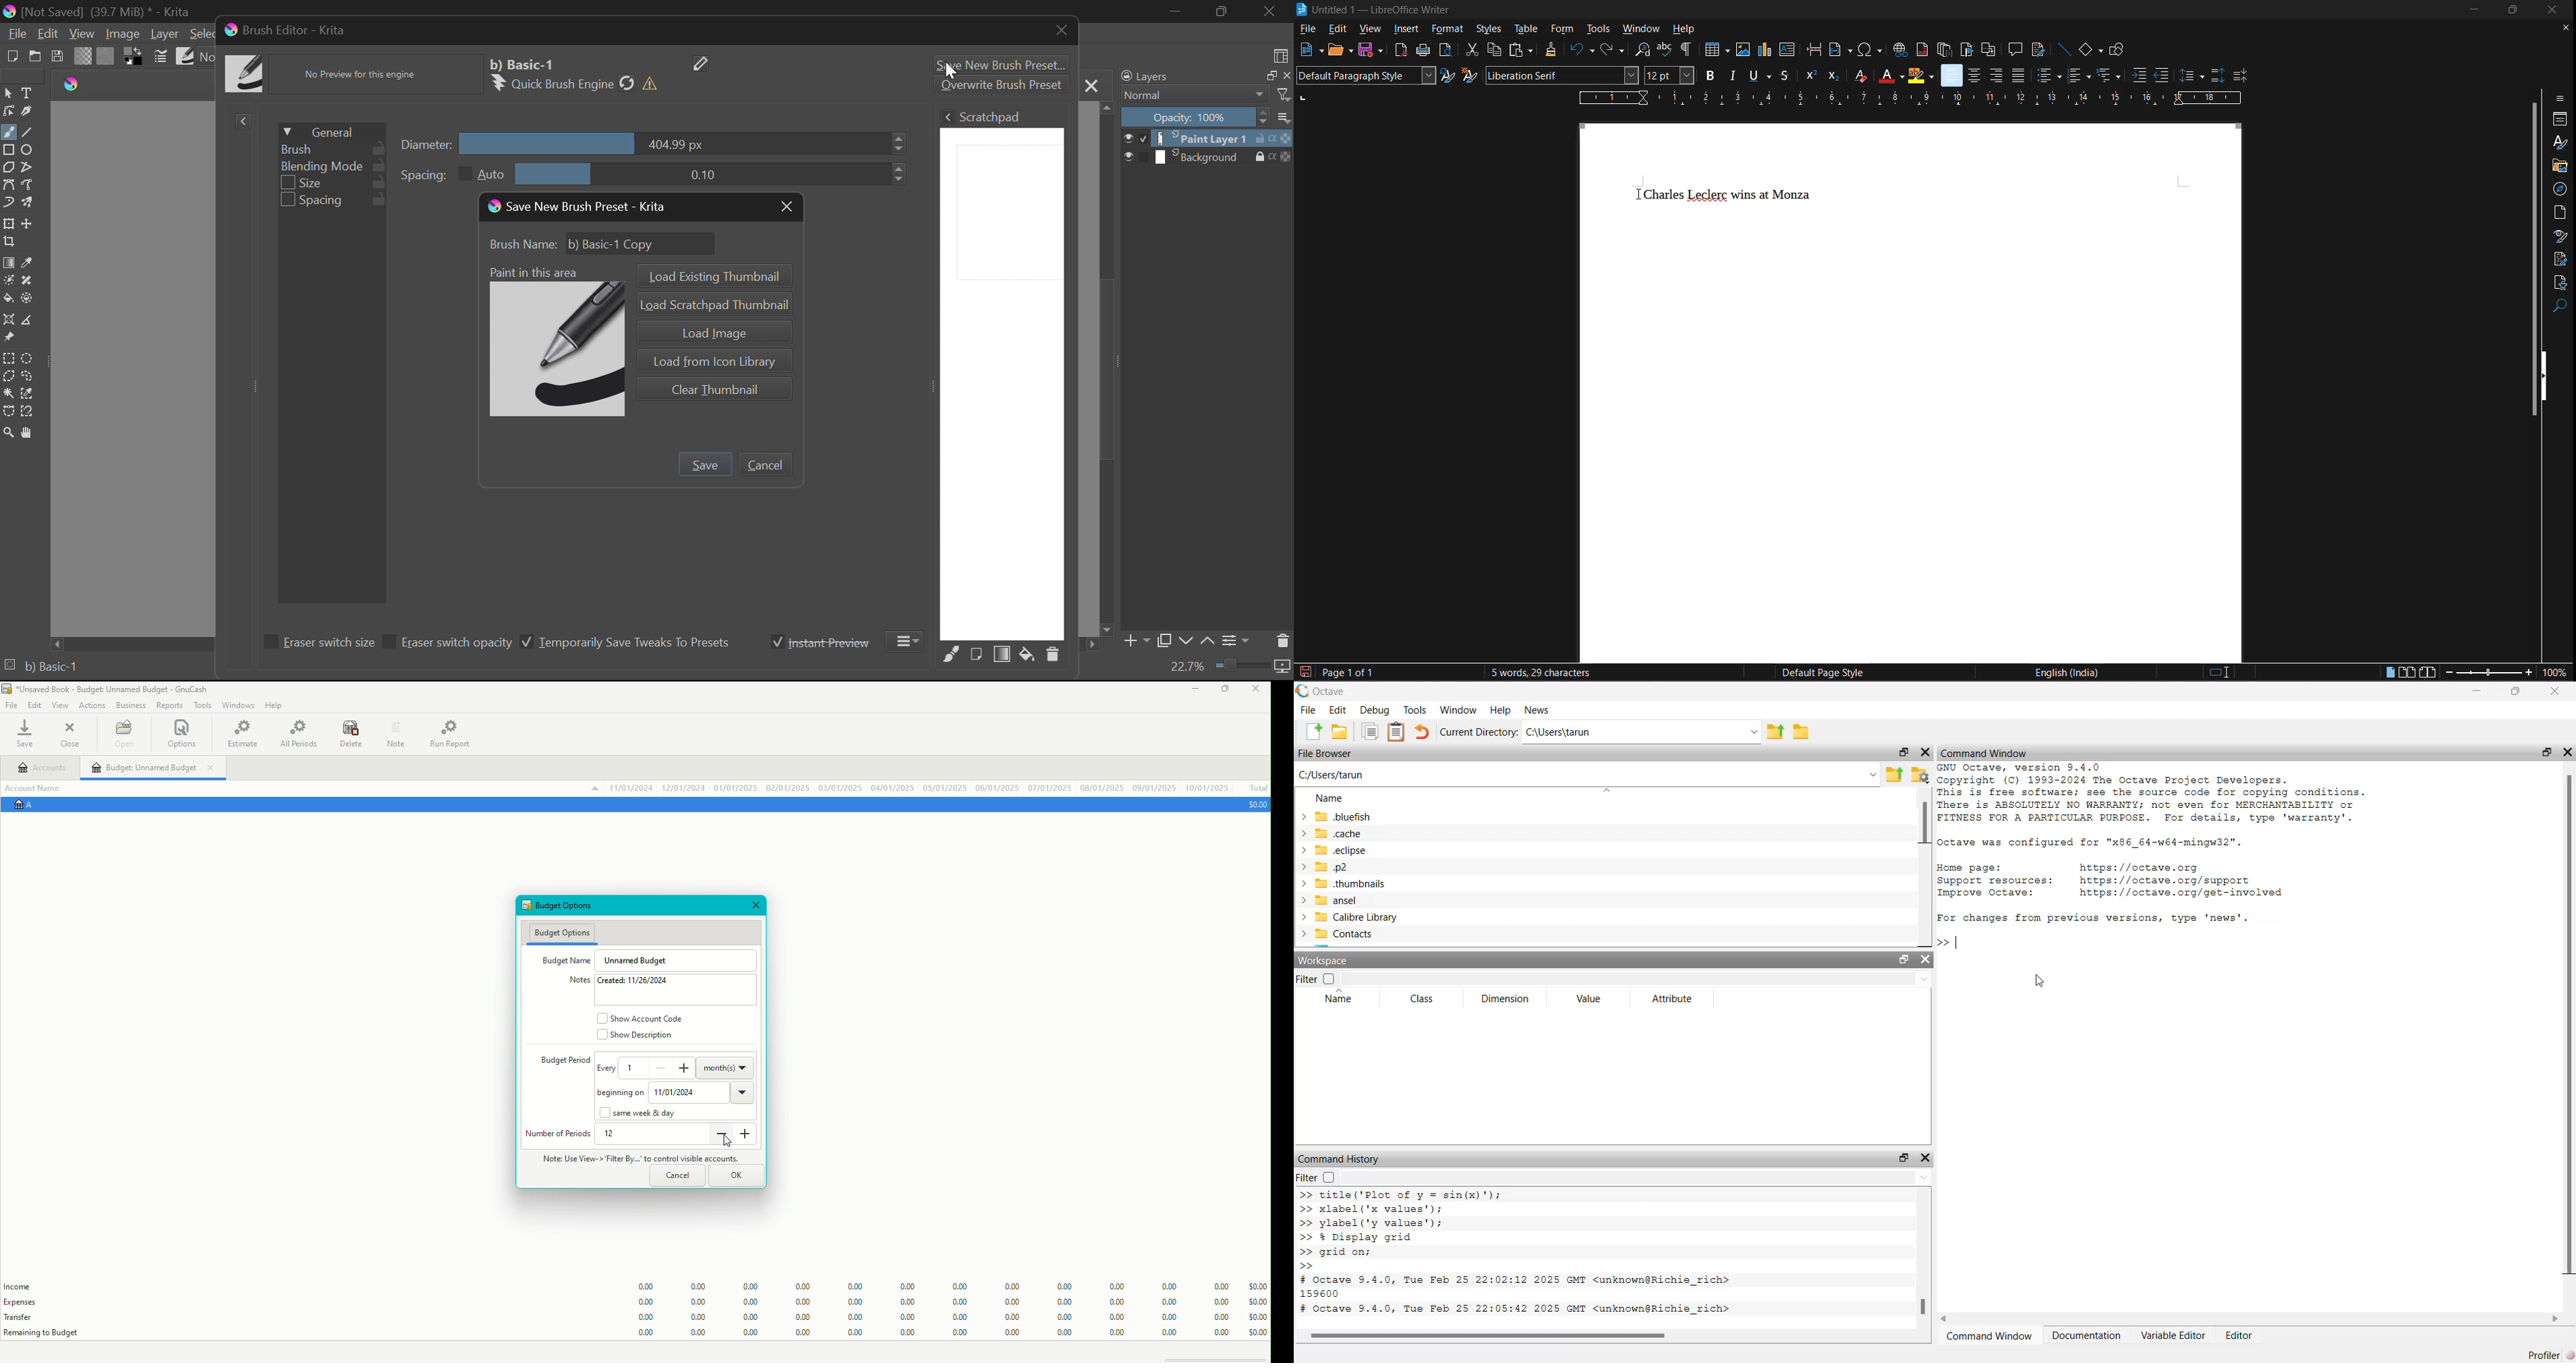 The image size is (2576, 1372). What do you see at coordinates (2140, 75) in the screenshot?
I see `increase indent` at bounding box center [2140, 75].